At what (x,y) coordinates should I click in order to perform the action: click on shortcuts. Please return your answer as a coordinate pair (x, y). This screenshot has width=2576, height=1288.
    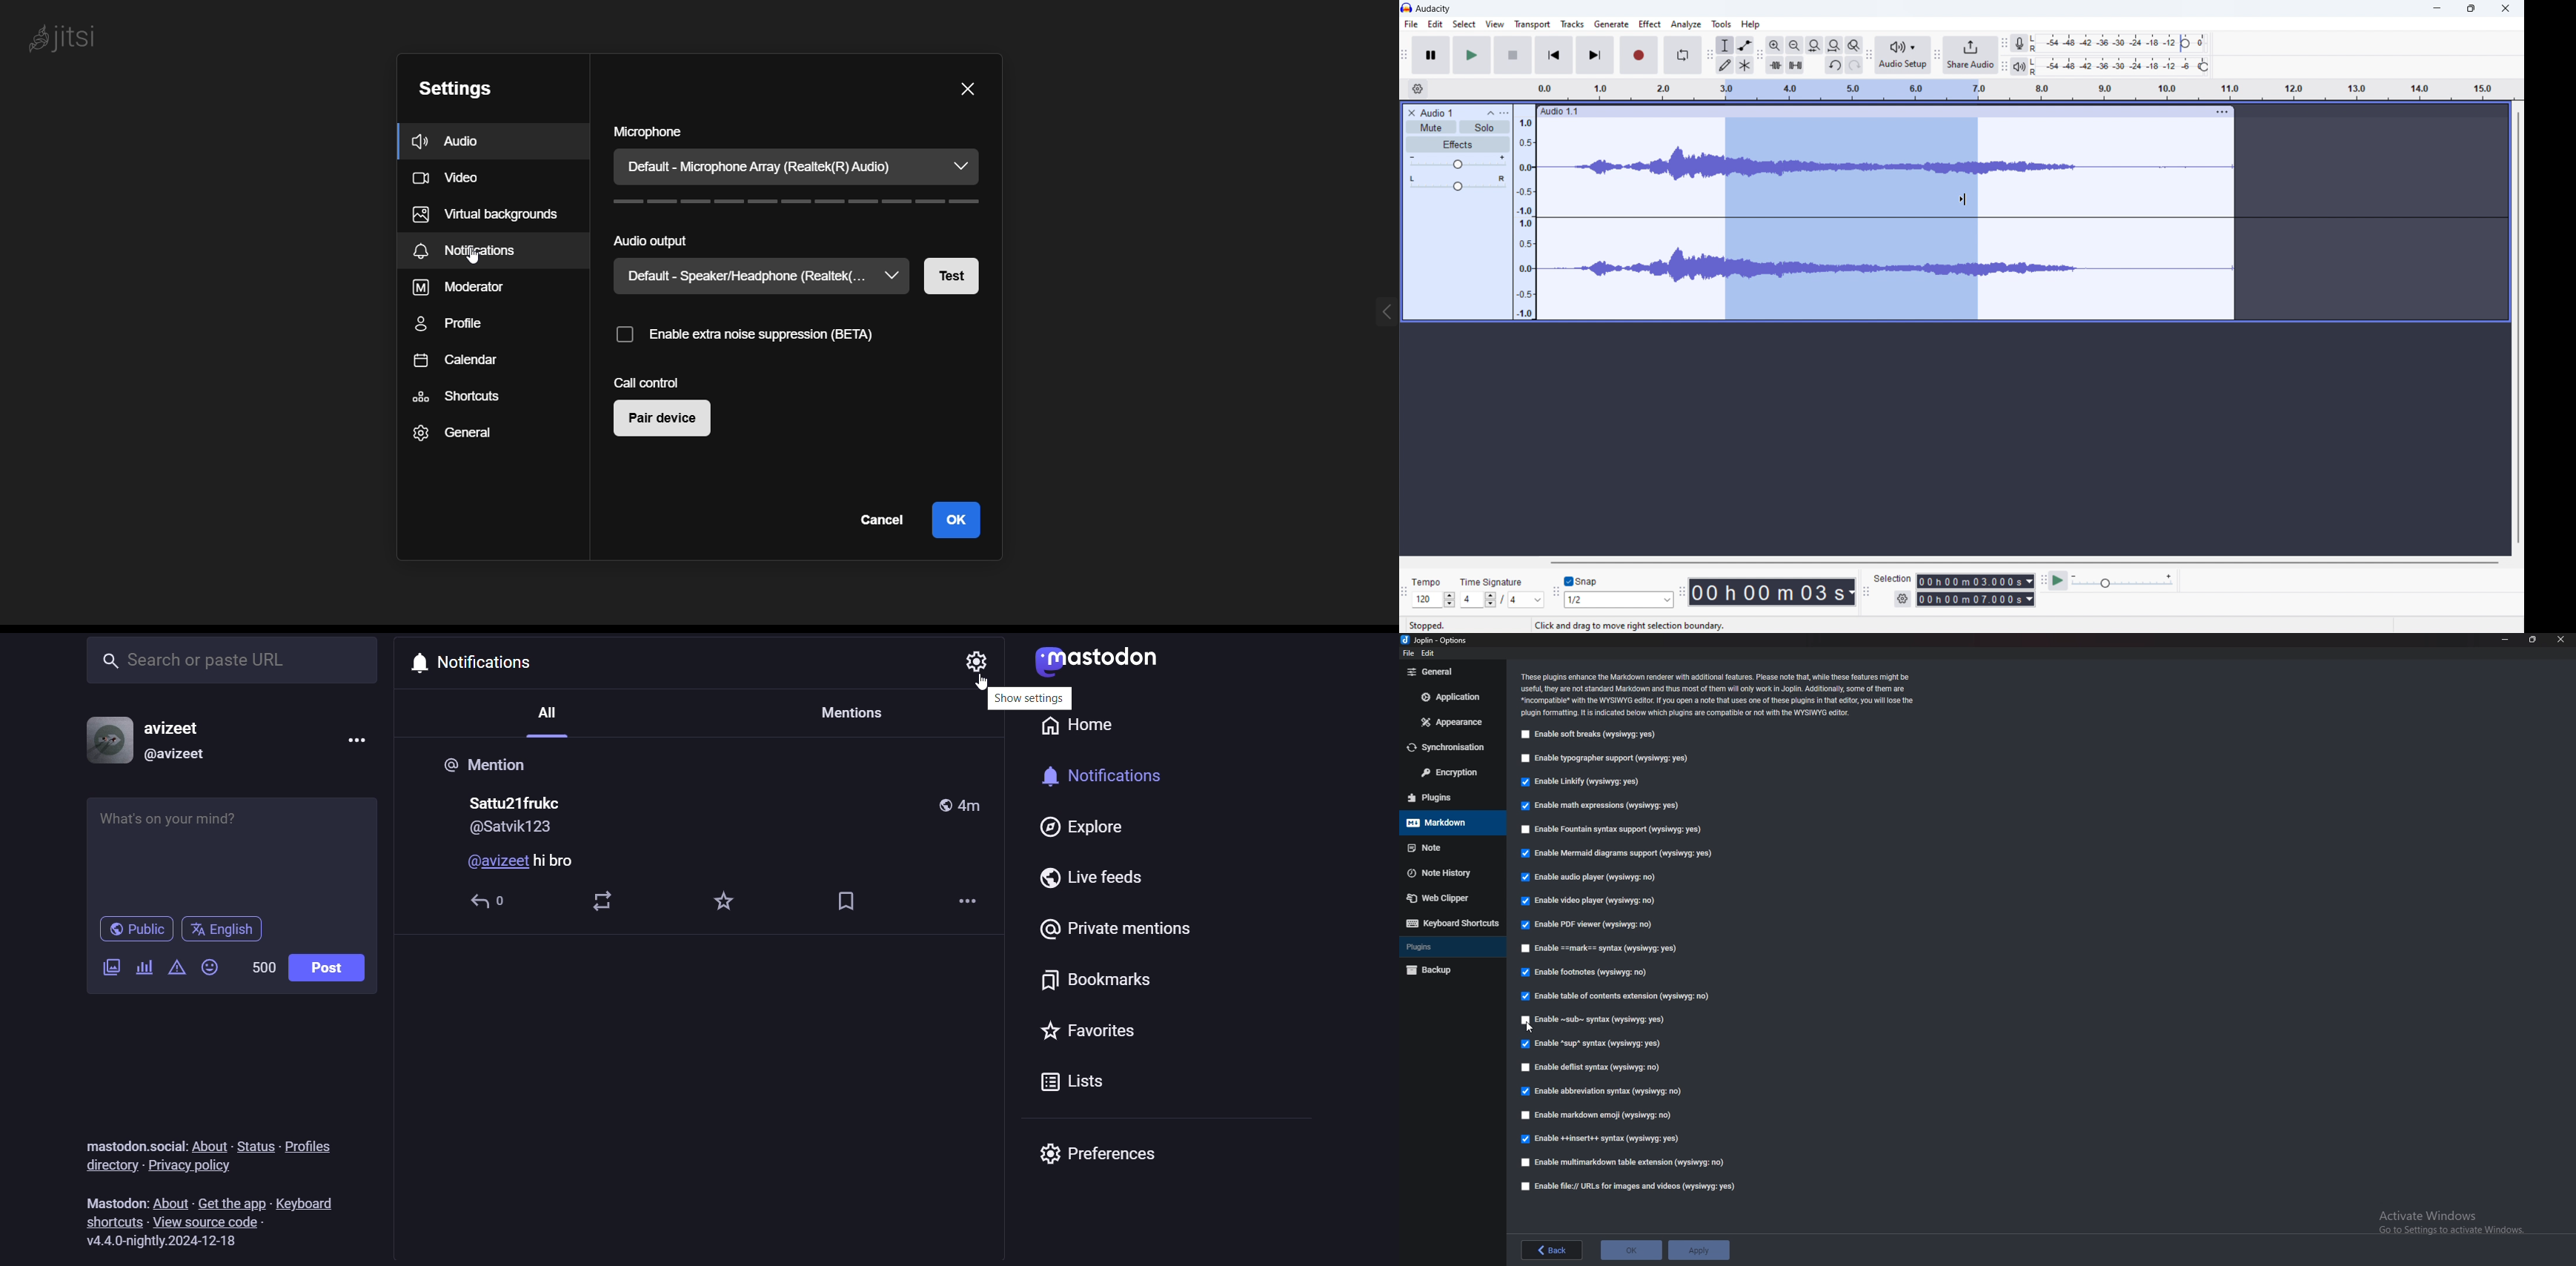
    Looking at the image, I should click on (114, 1221).